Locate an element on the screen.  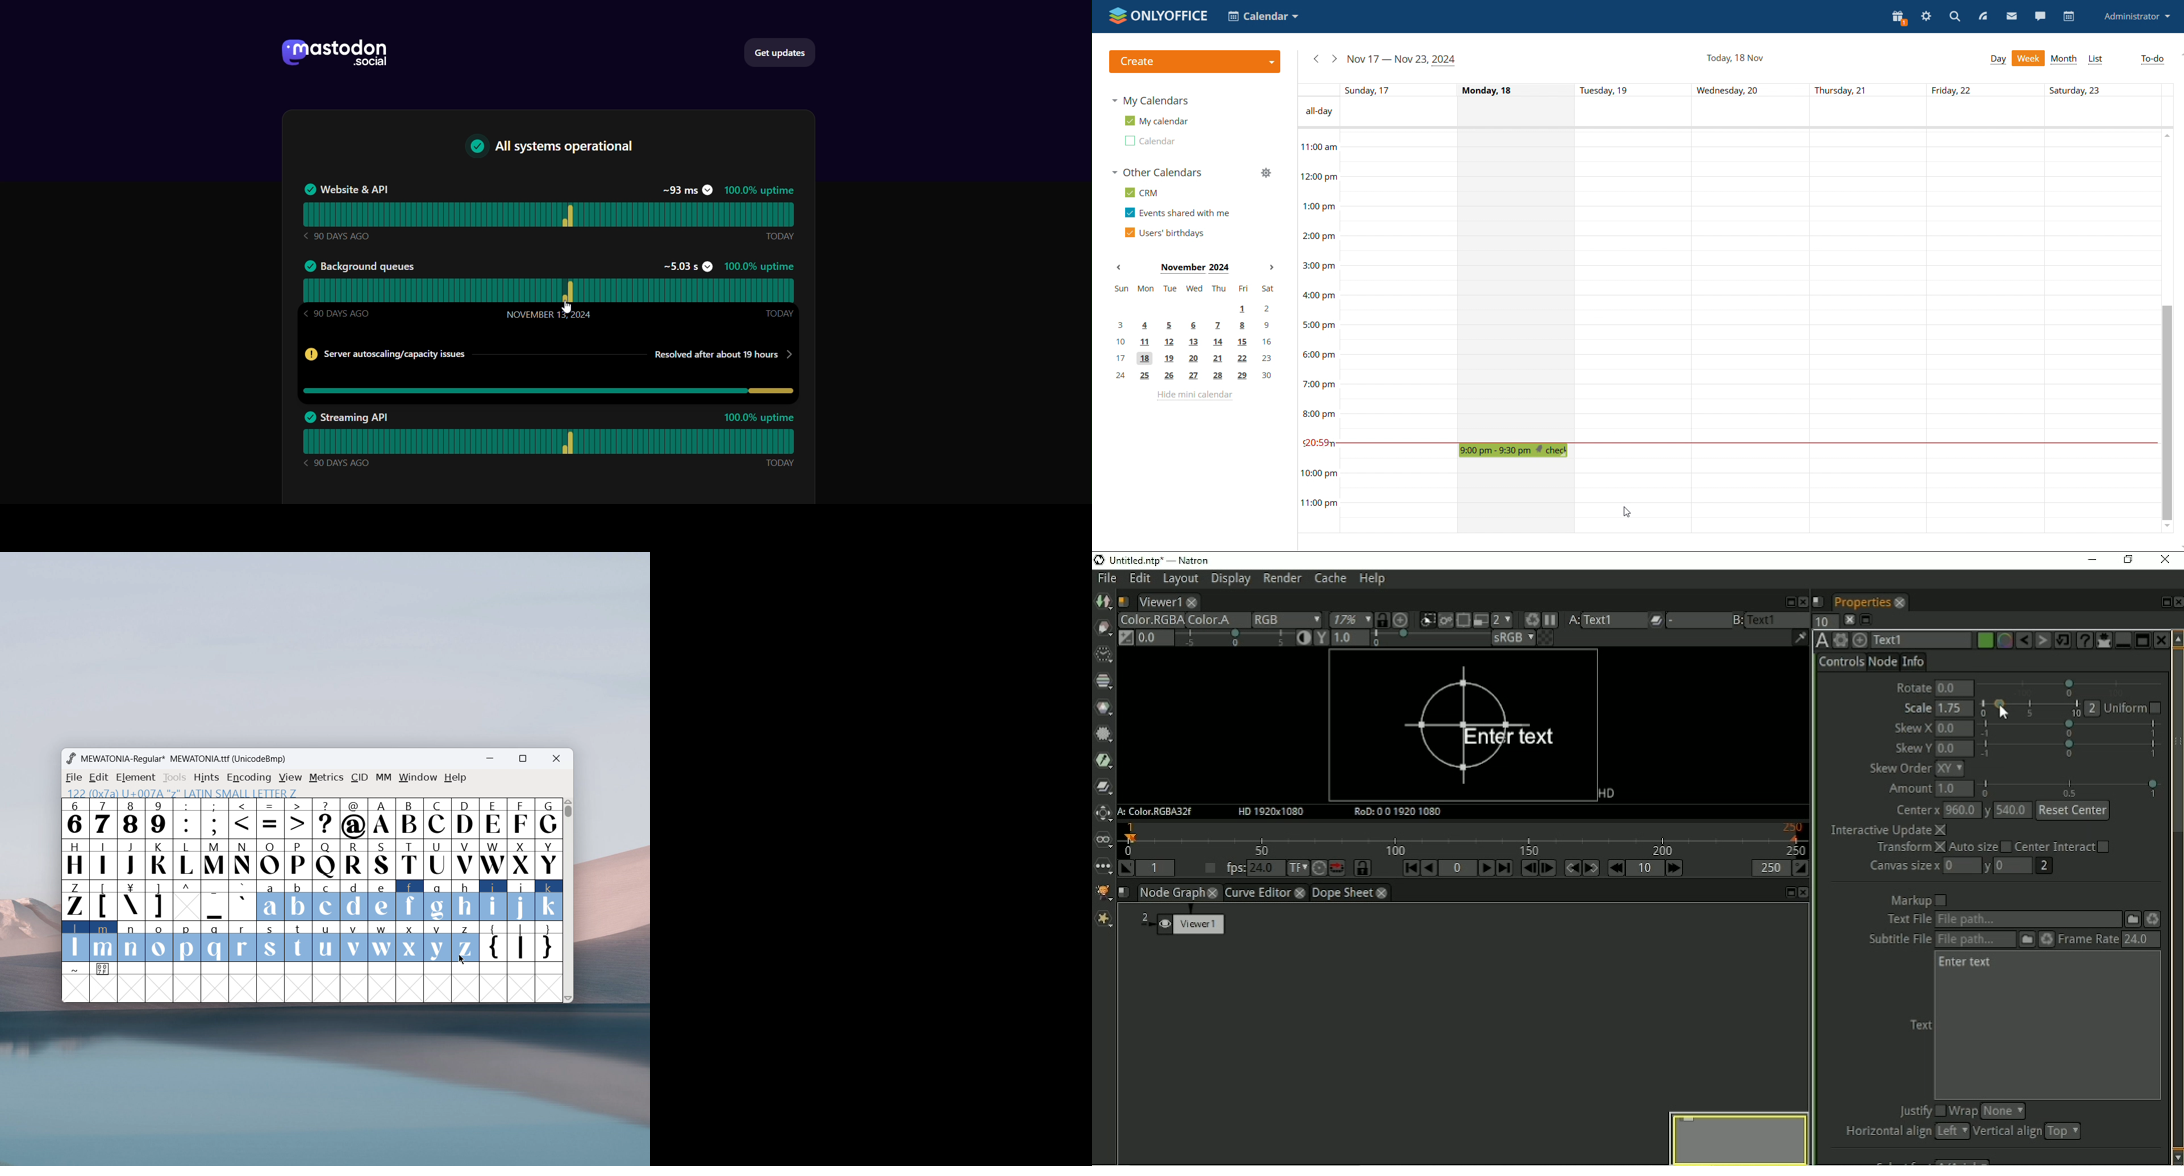
c is located at coordinates (326, 901).